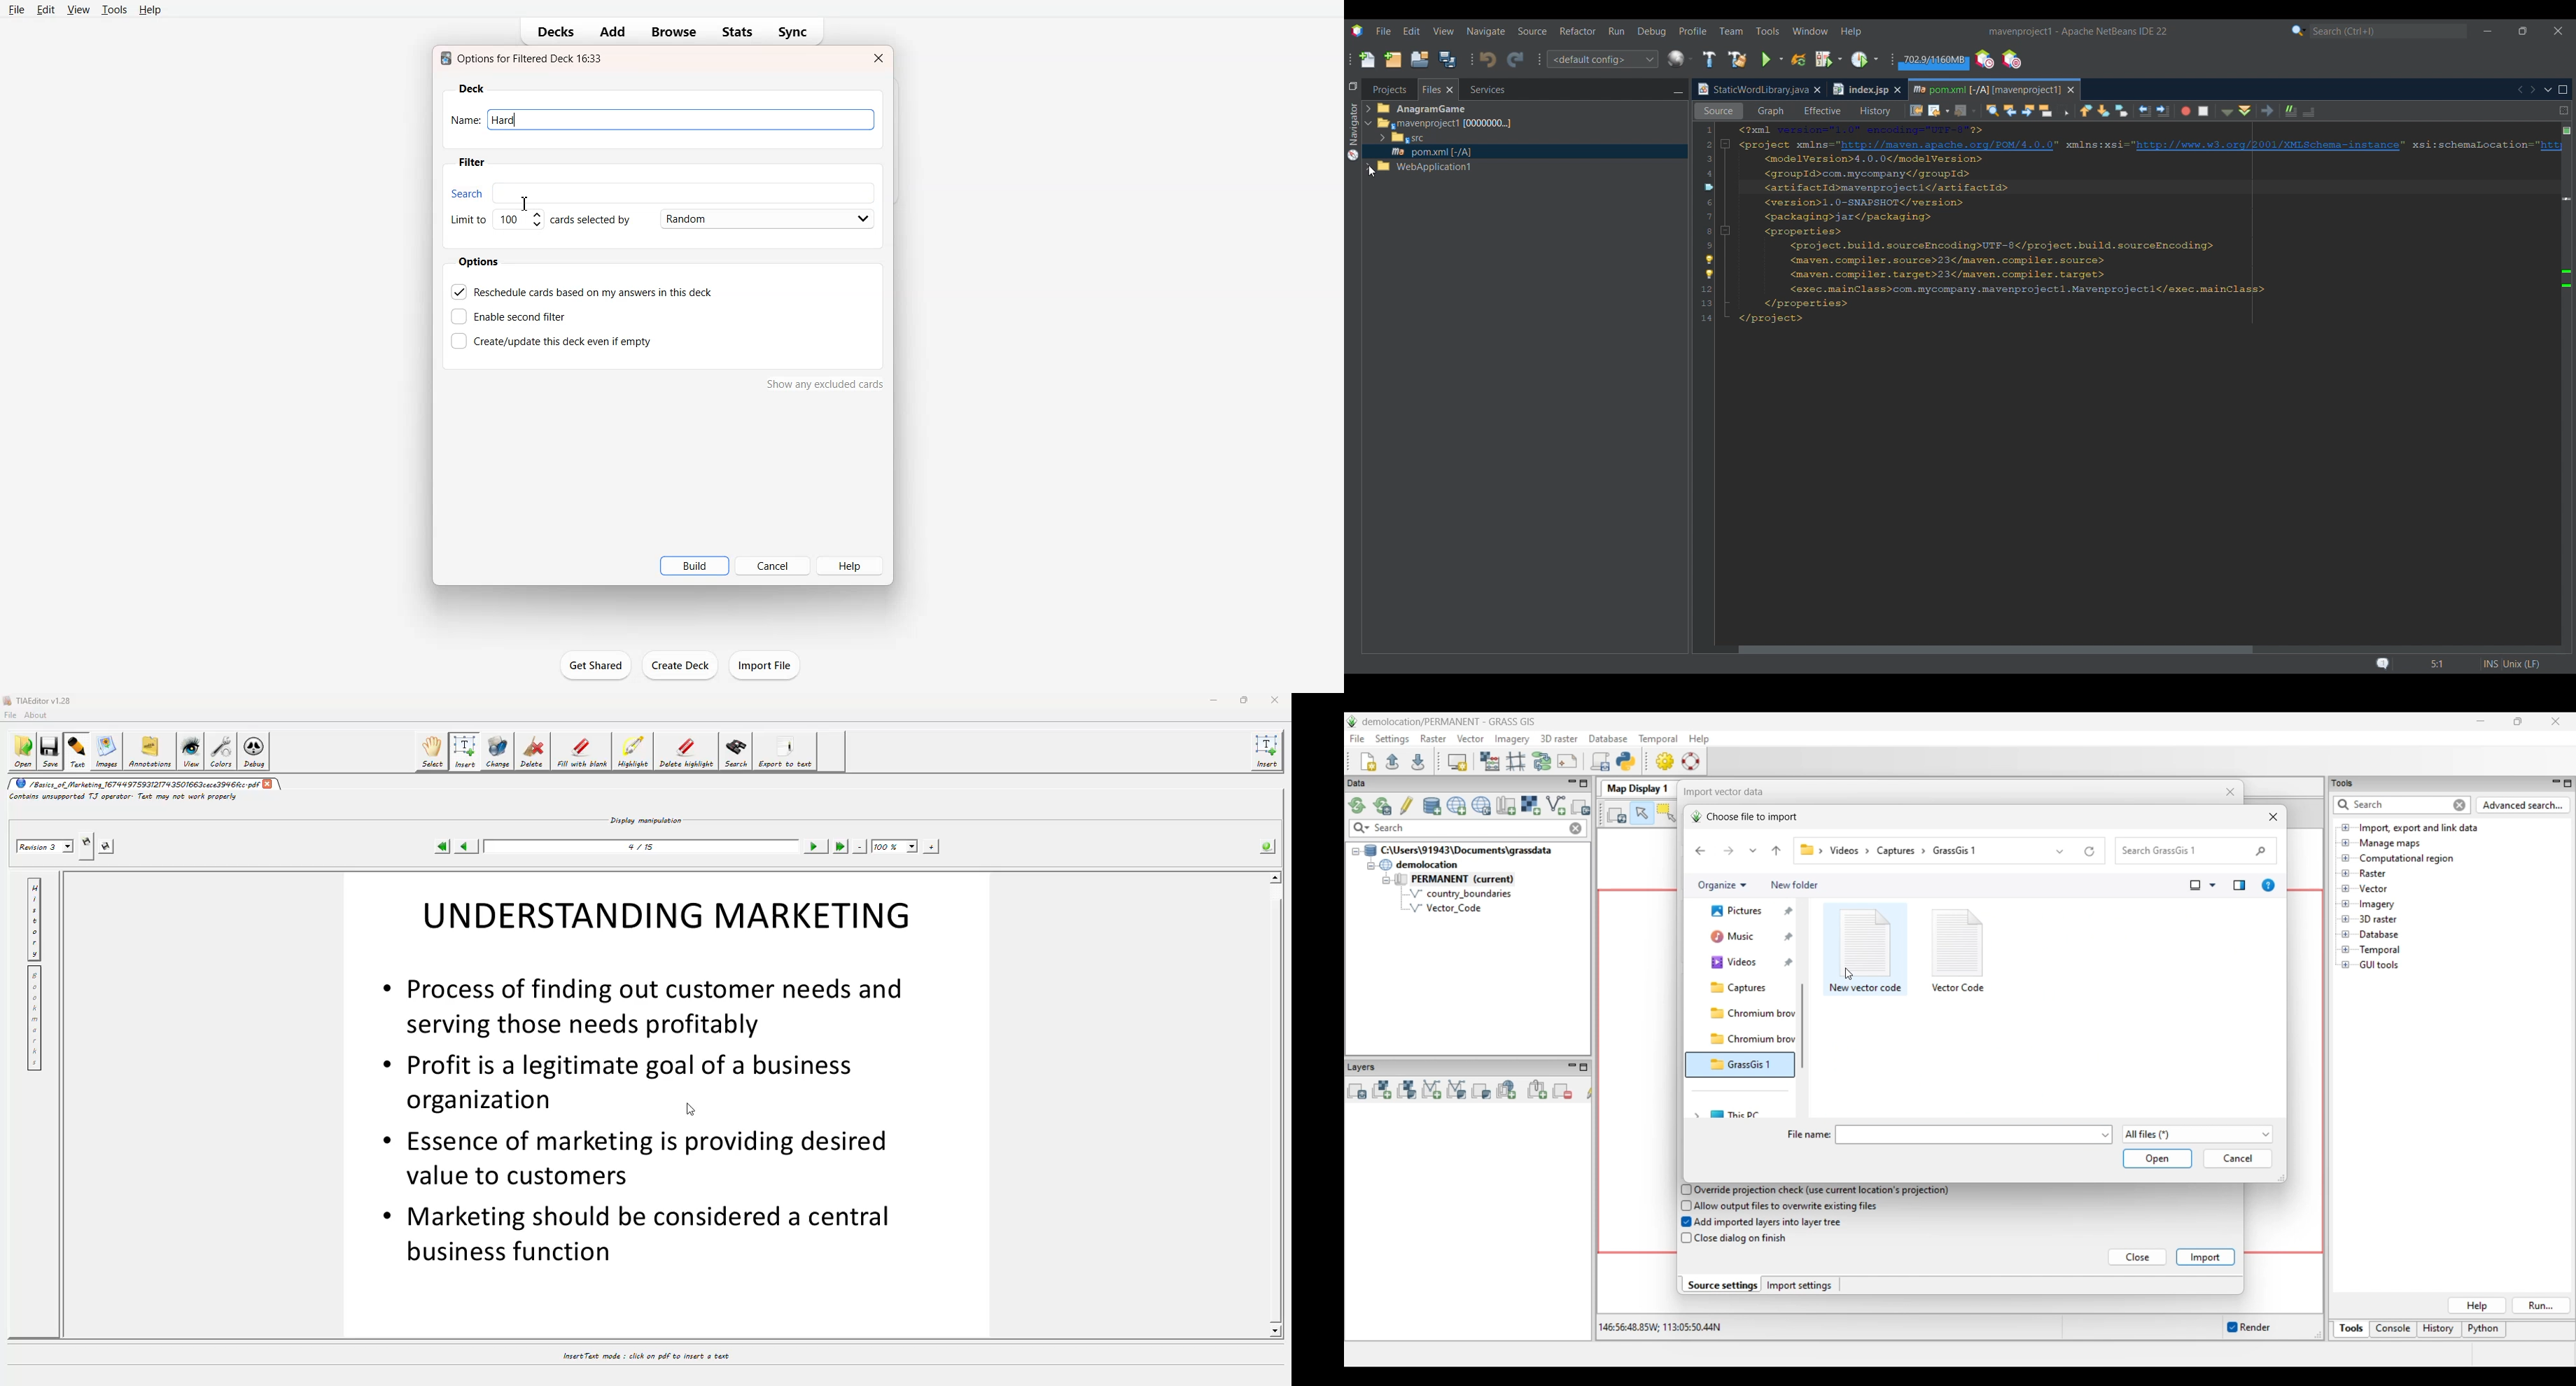  I want to click on insert, so click(467, 751).